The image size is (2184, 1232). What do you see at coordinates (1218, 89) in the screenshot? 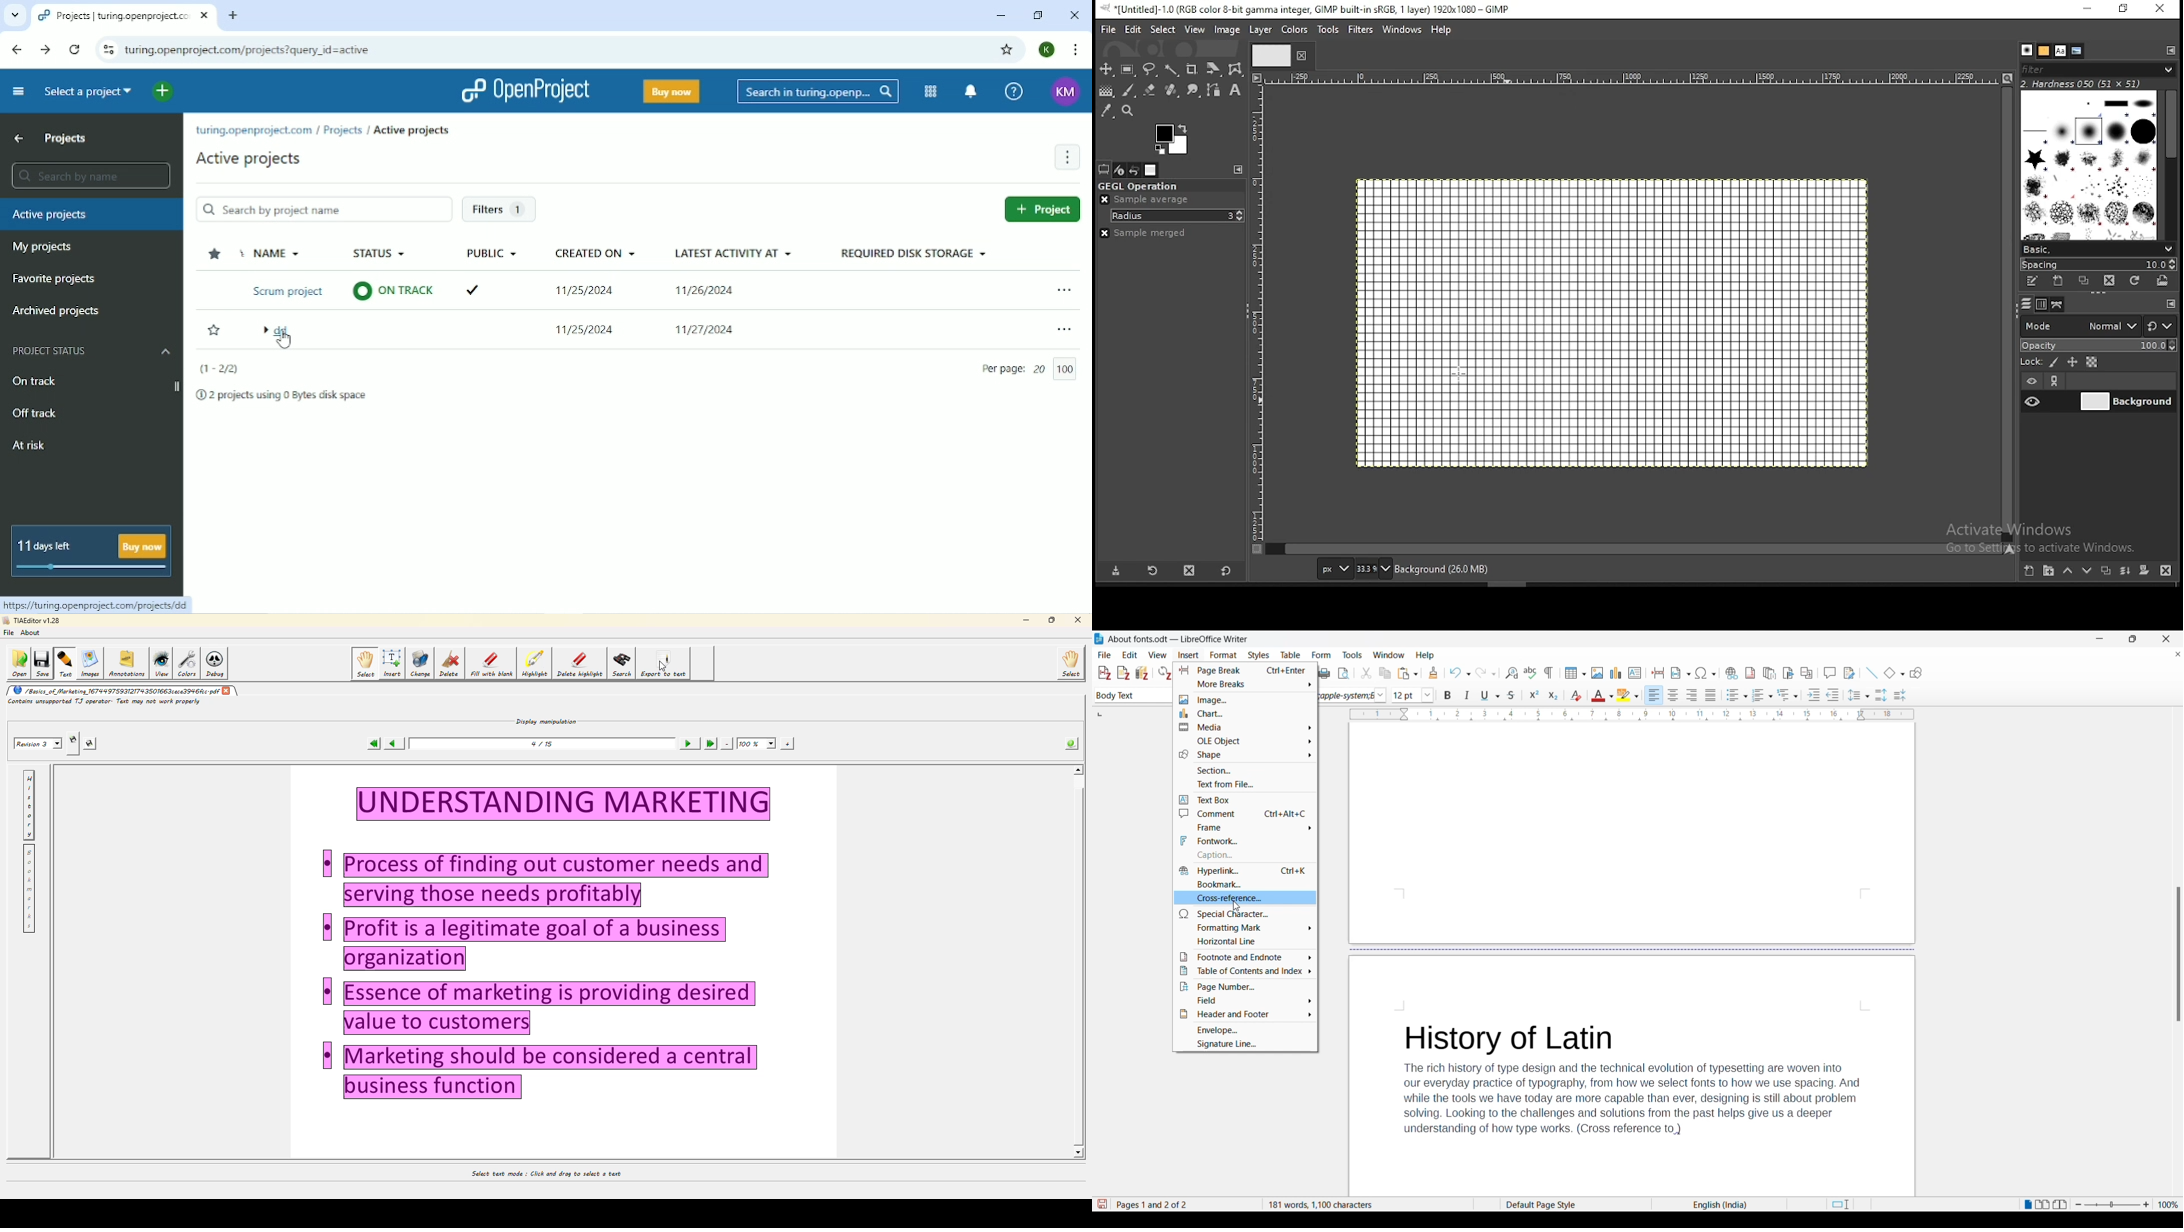
I see `paths tool` at bounding box center [1218, 89].